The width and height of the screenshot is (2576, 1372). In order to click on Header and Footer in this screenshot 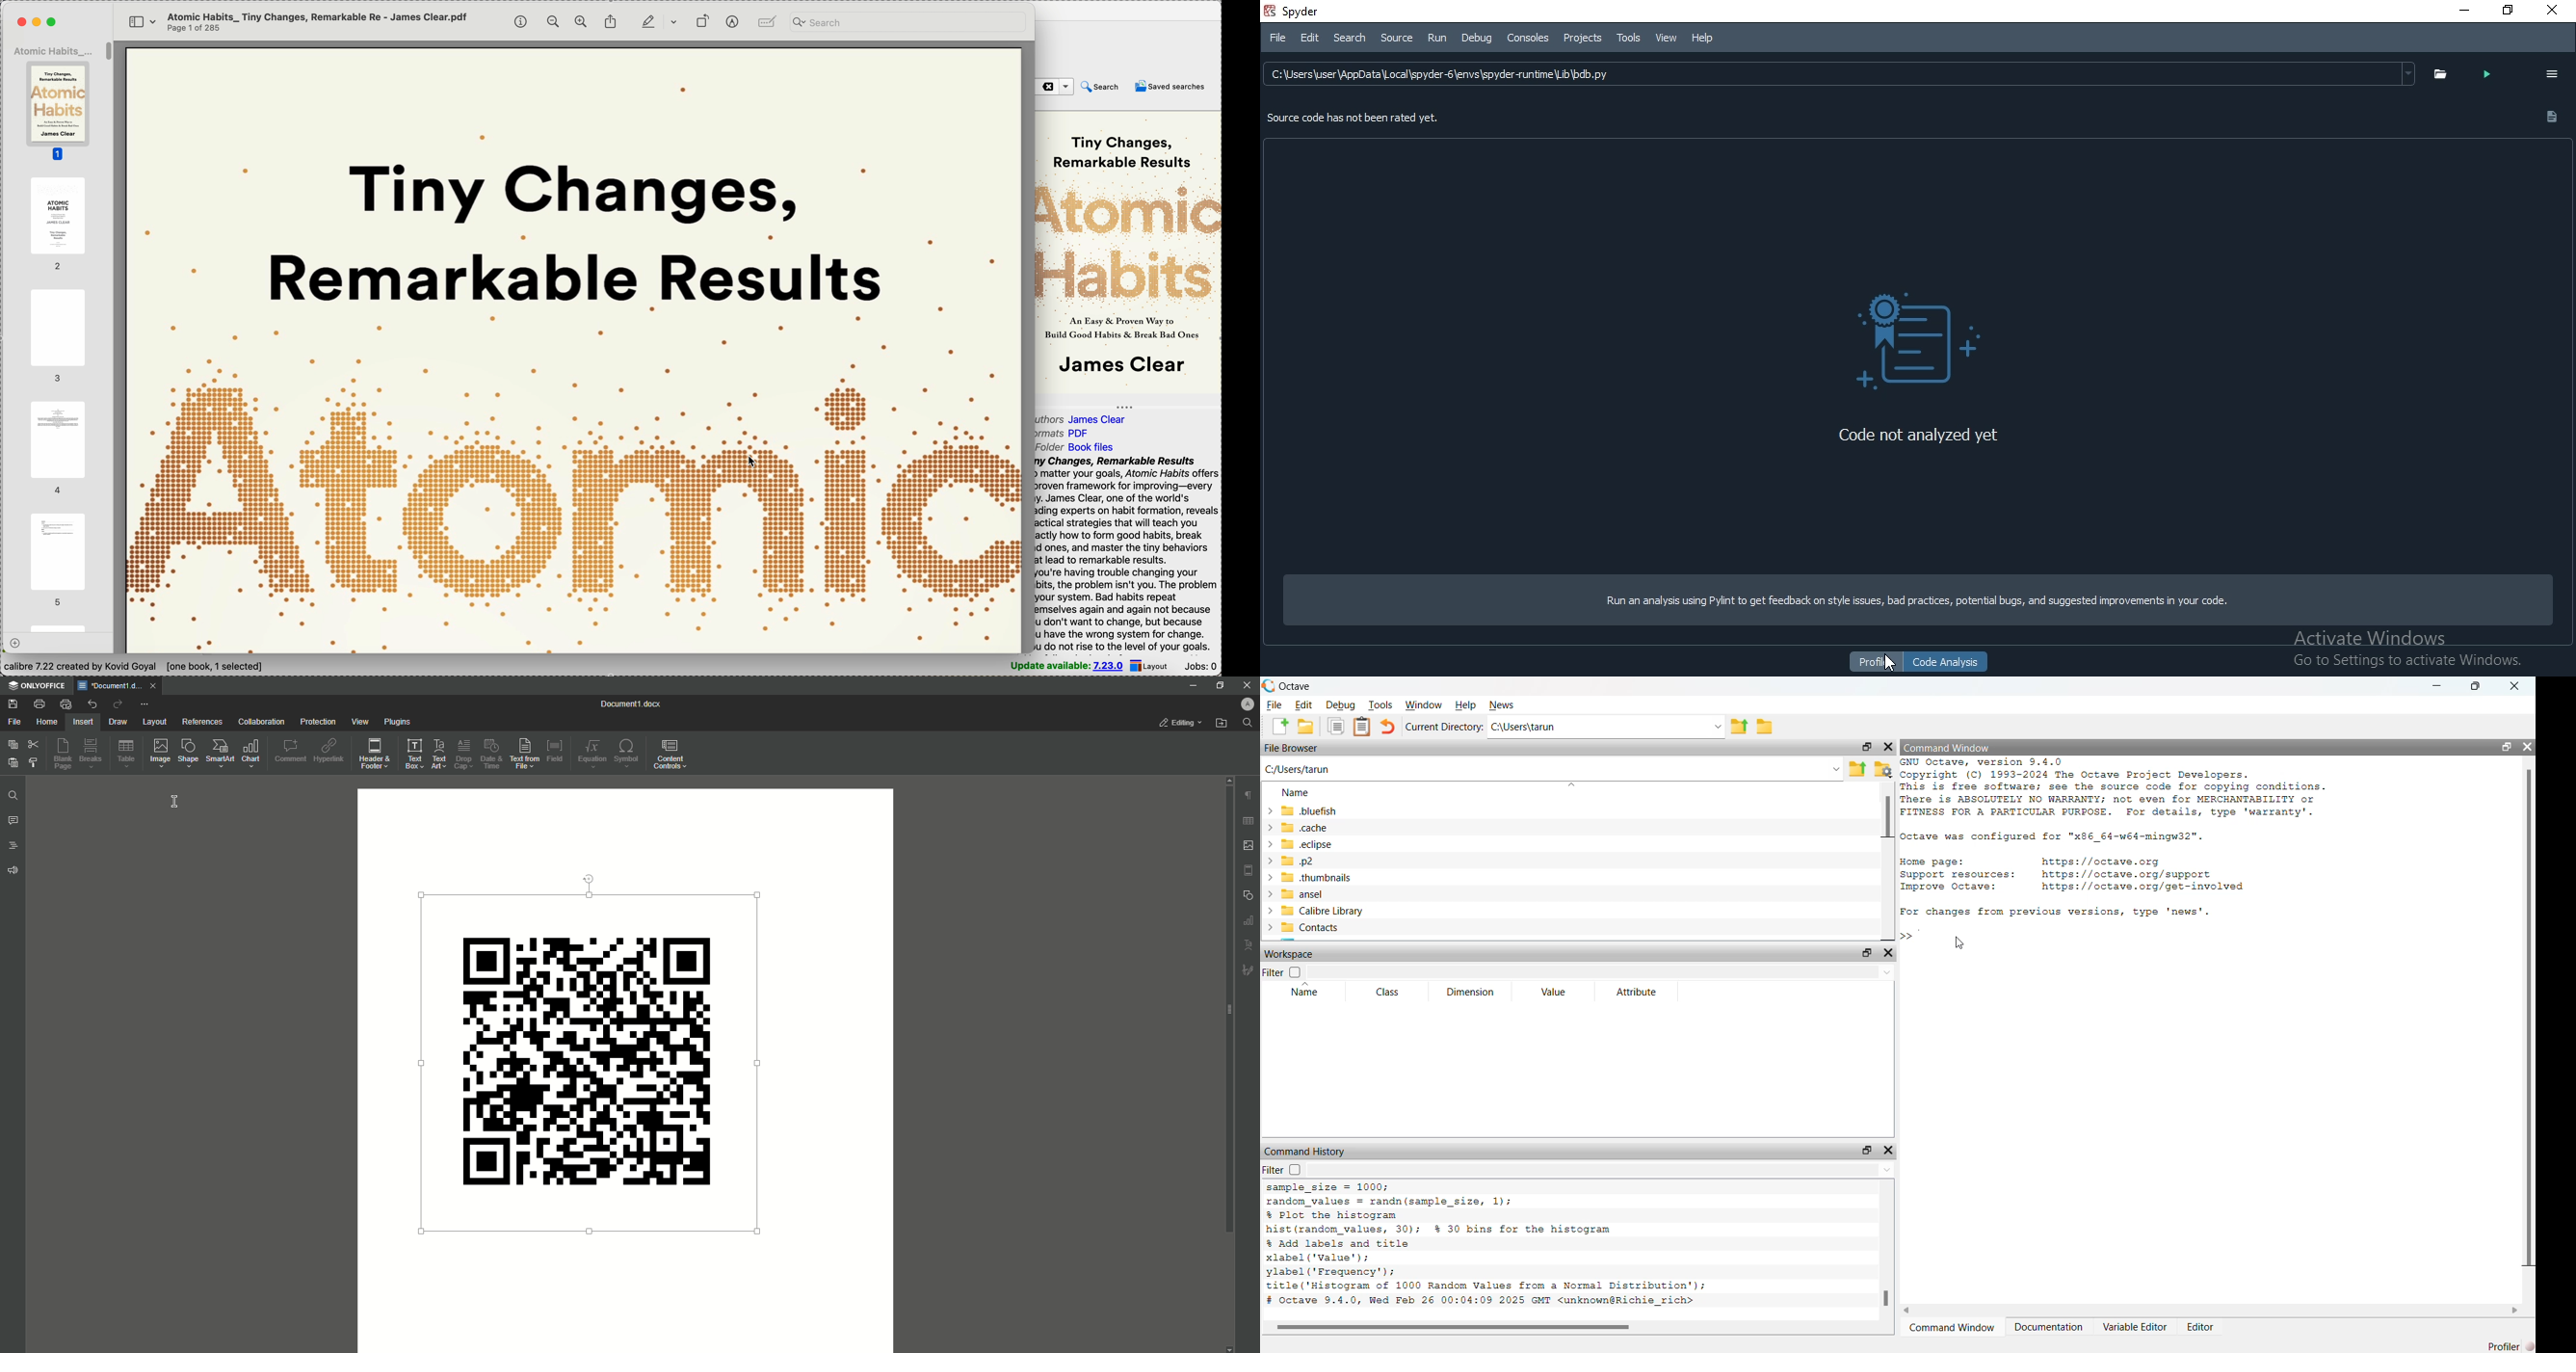, I will do `click(370, 754)`.